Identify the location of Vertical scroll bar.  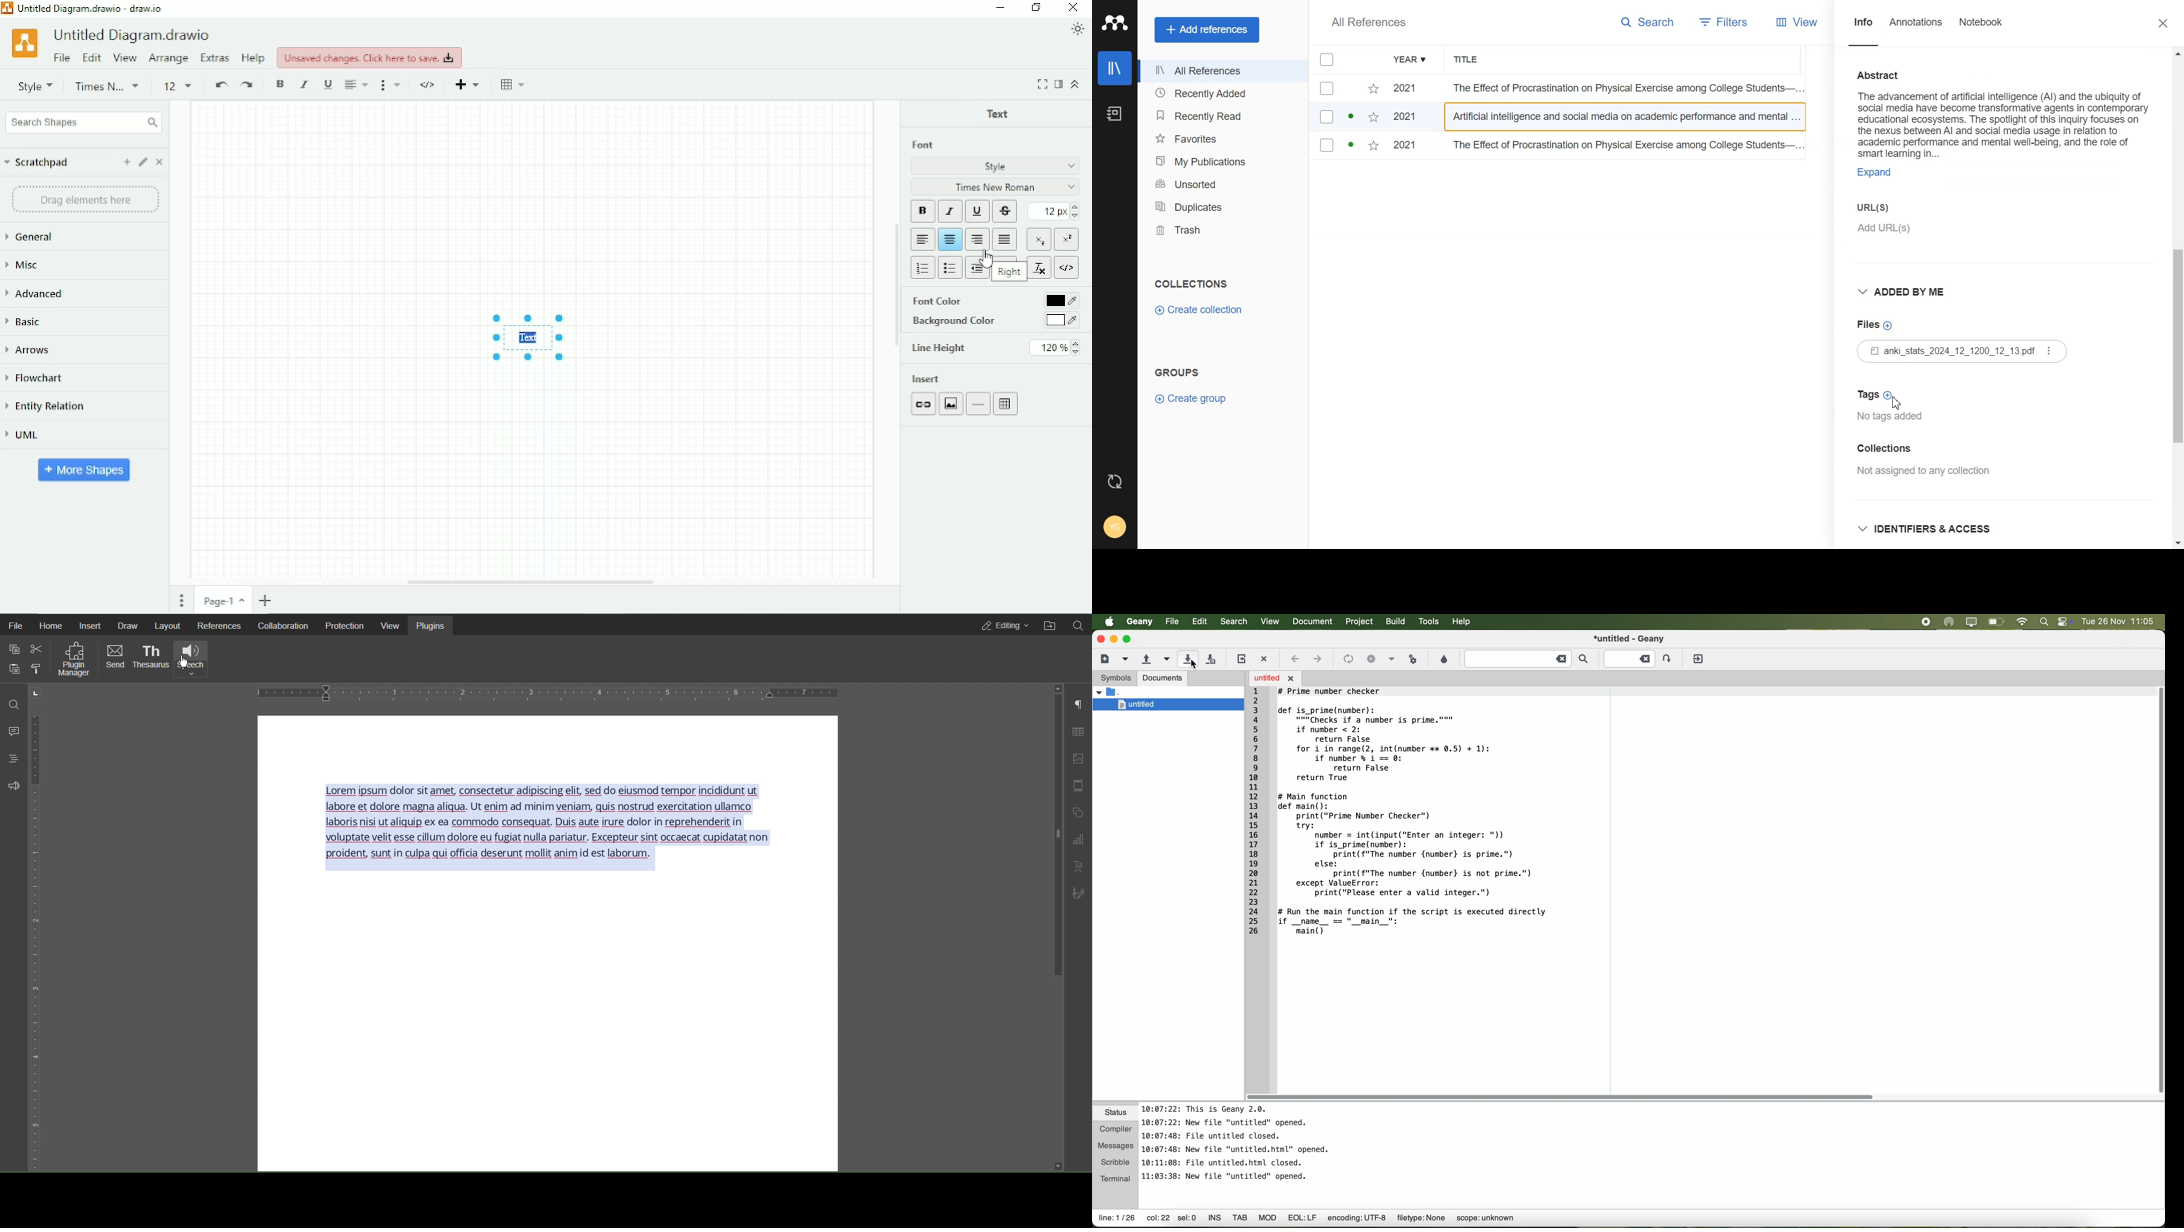
(2177, 297).